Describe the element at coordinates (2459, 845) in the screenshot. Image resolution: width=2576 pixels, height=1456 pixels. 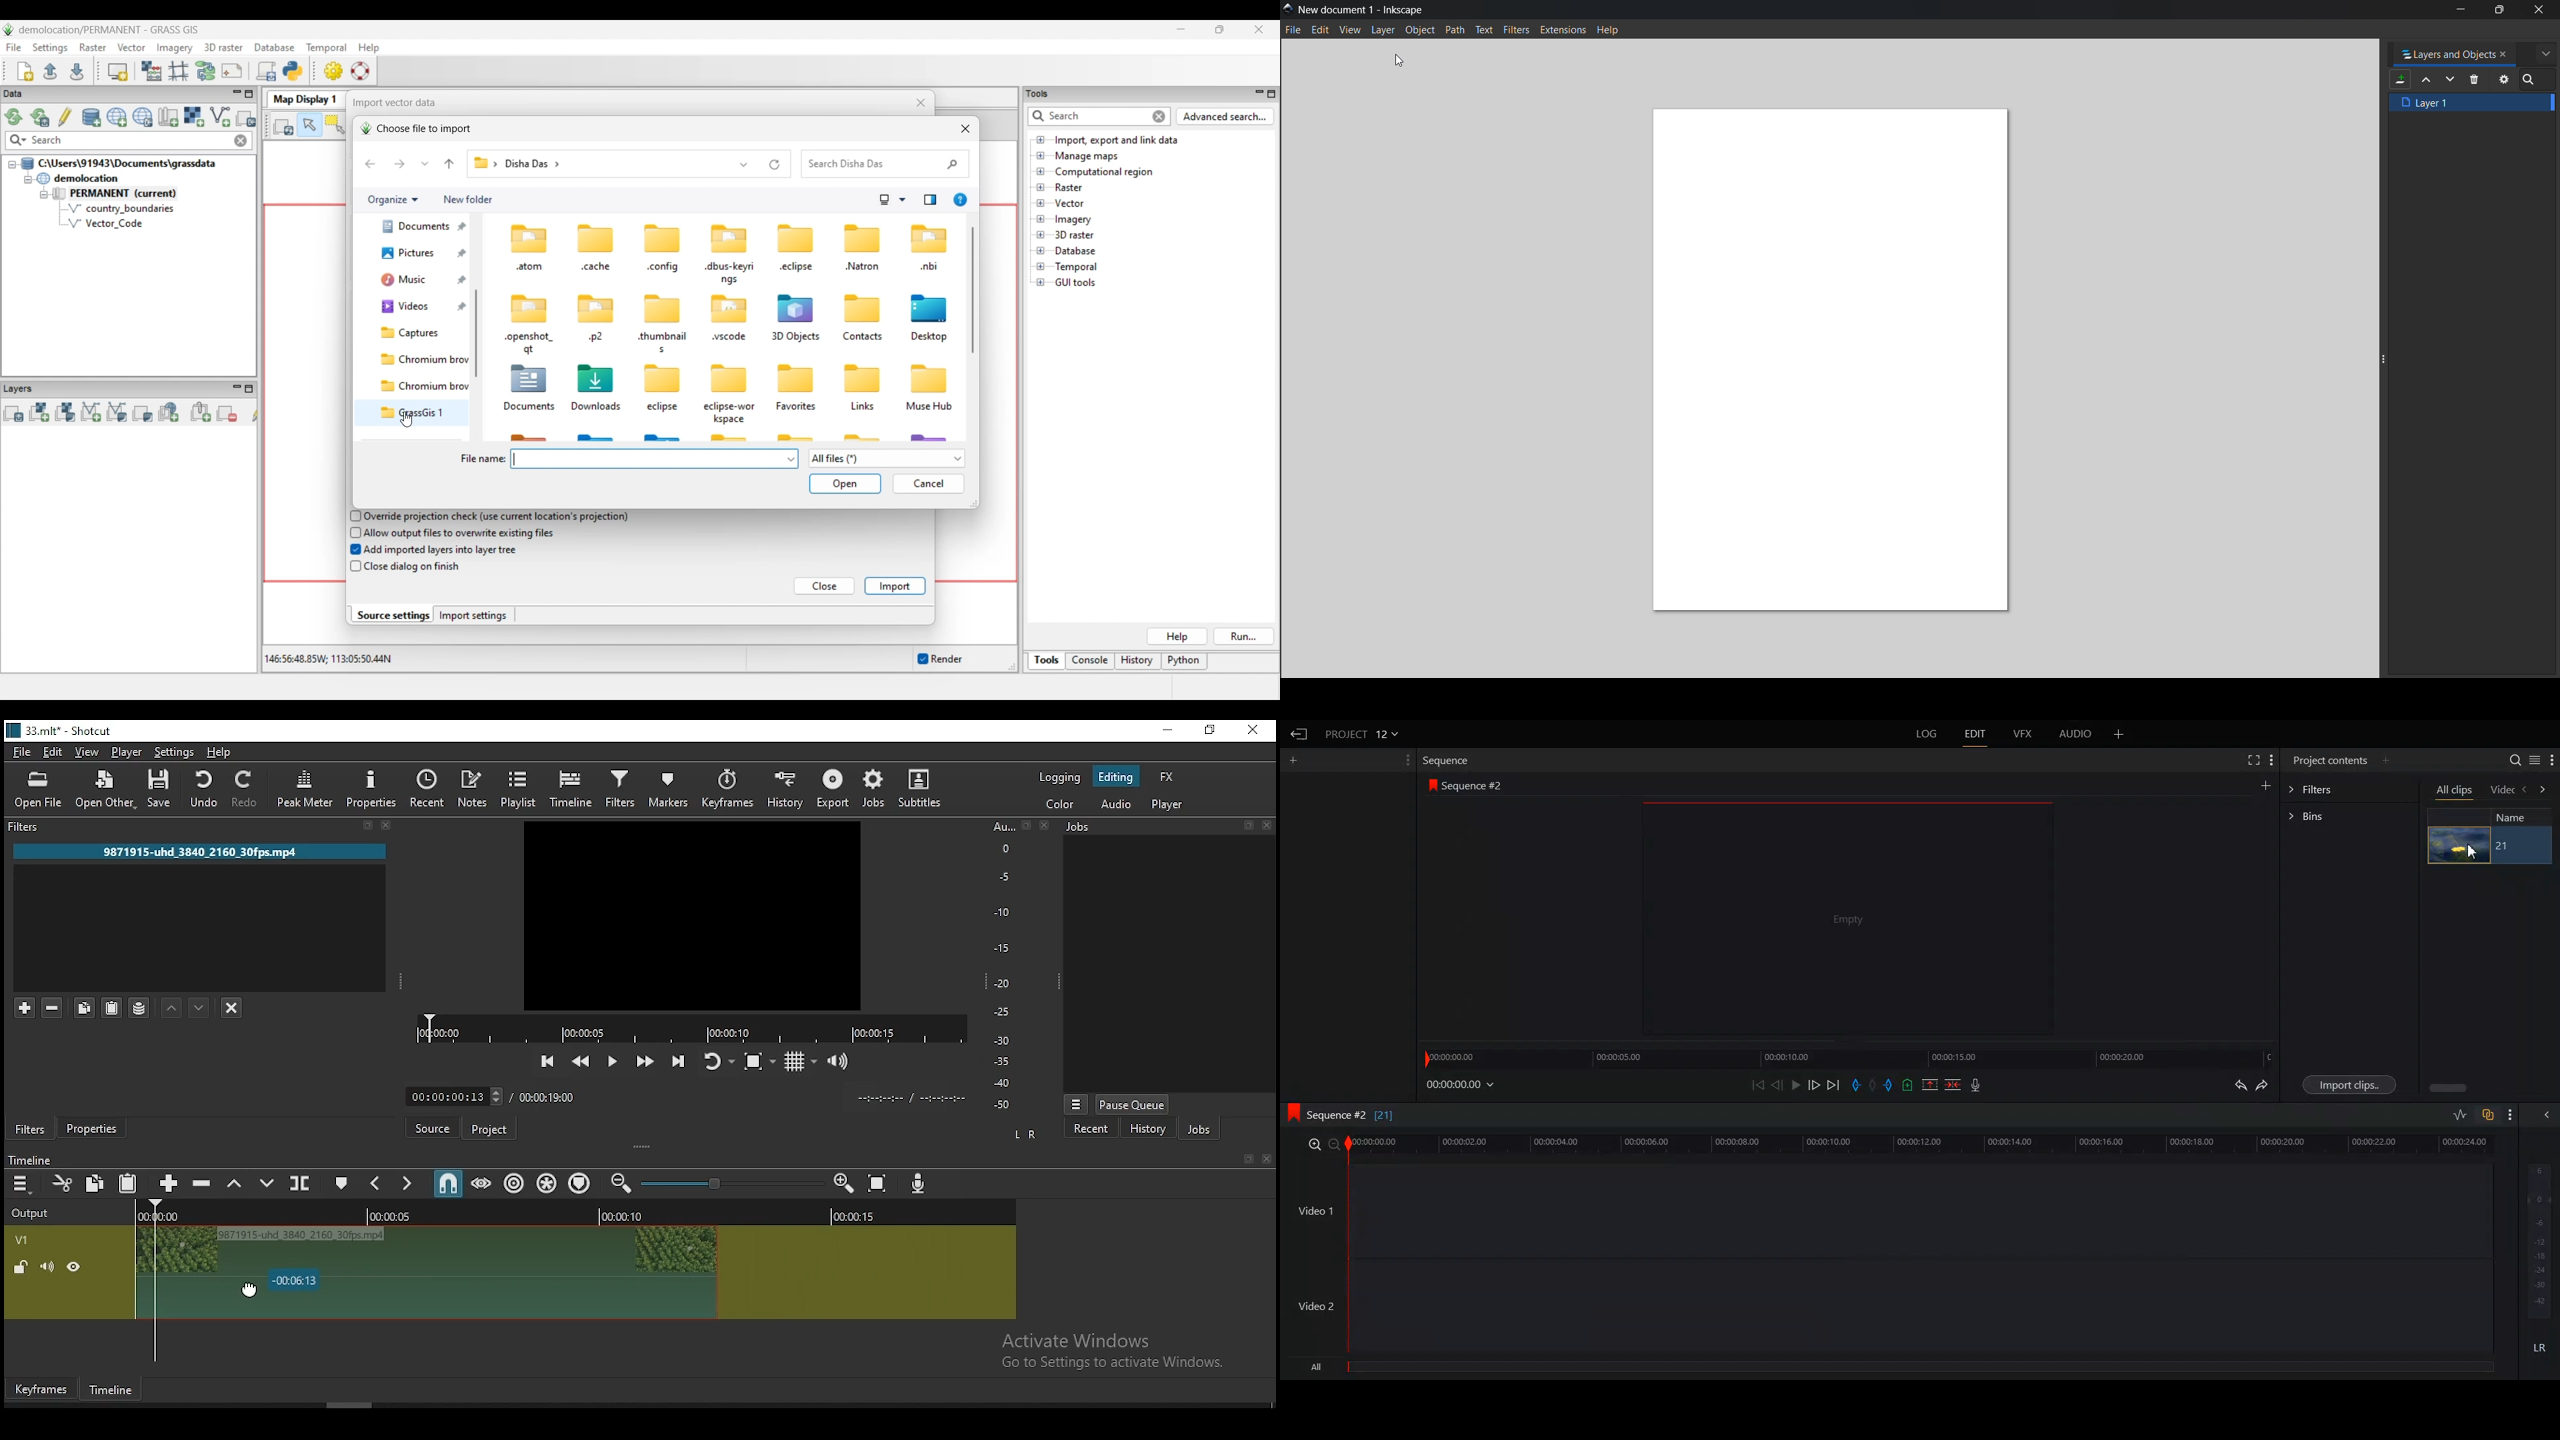
I see `Video File` at that location.